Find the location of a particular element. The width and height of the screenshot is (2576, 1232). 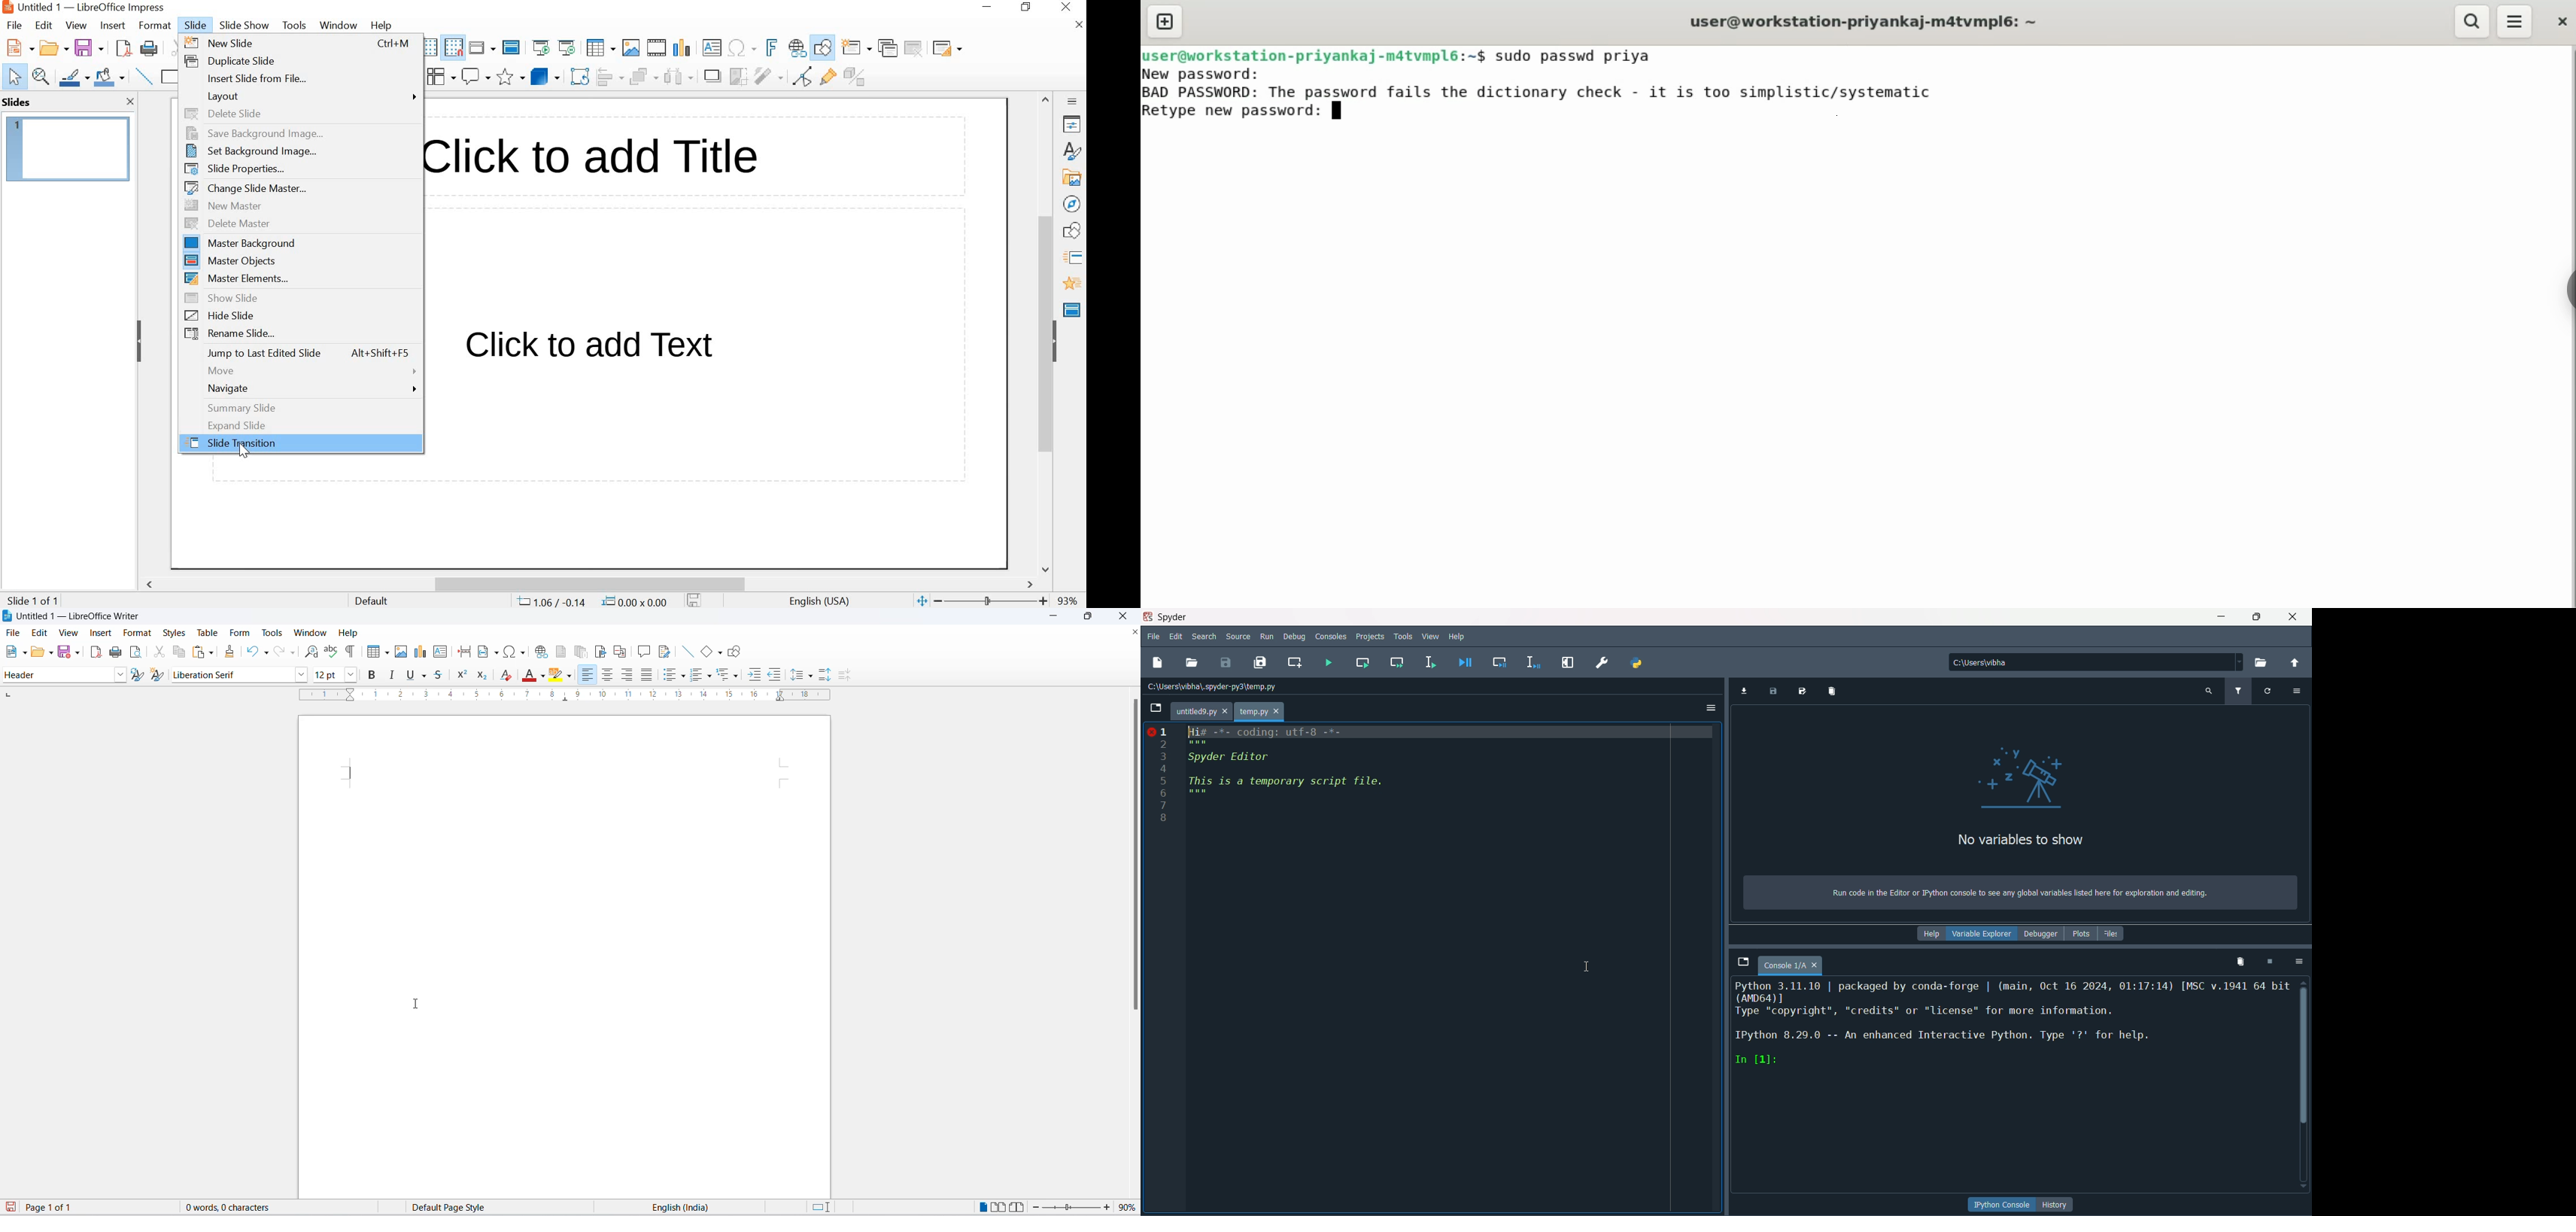

Rotate is located at coordinates (581, 76).